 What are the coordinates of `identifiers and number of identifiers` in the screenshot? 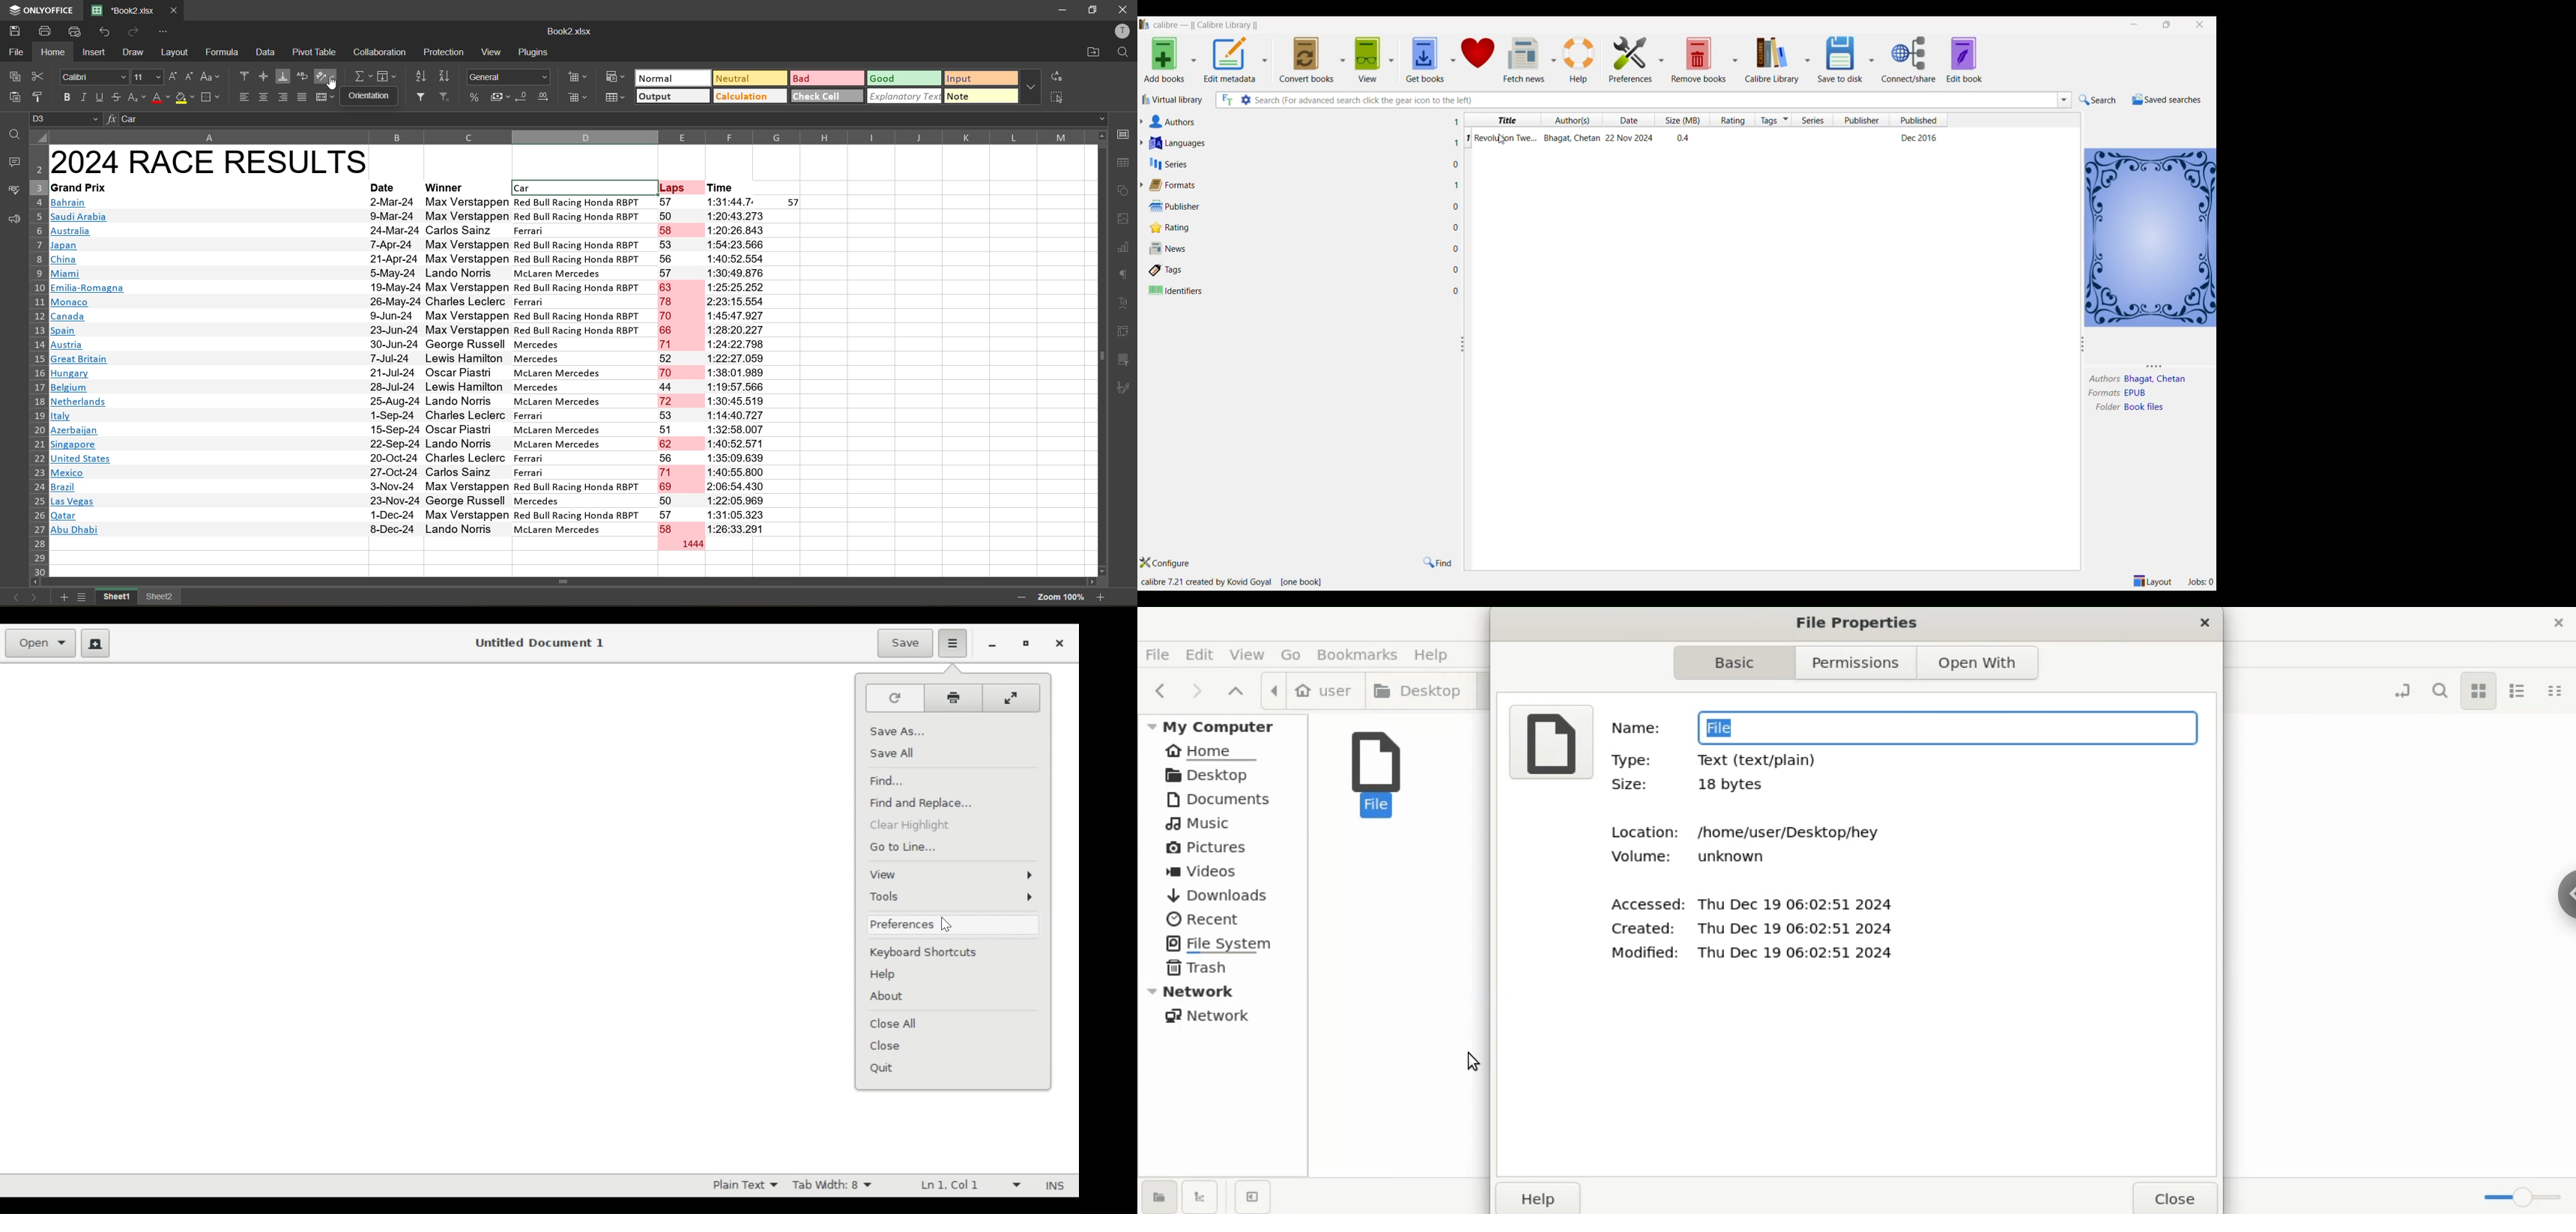 It's located at (1176, 291).